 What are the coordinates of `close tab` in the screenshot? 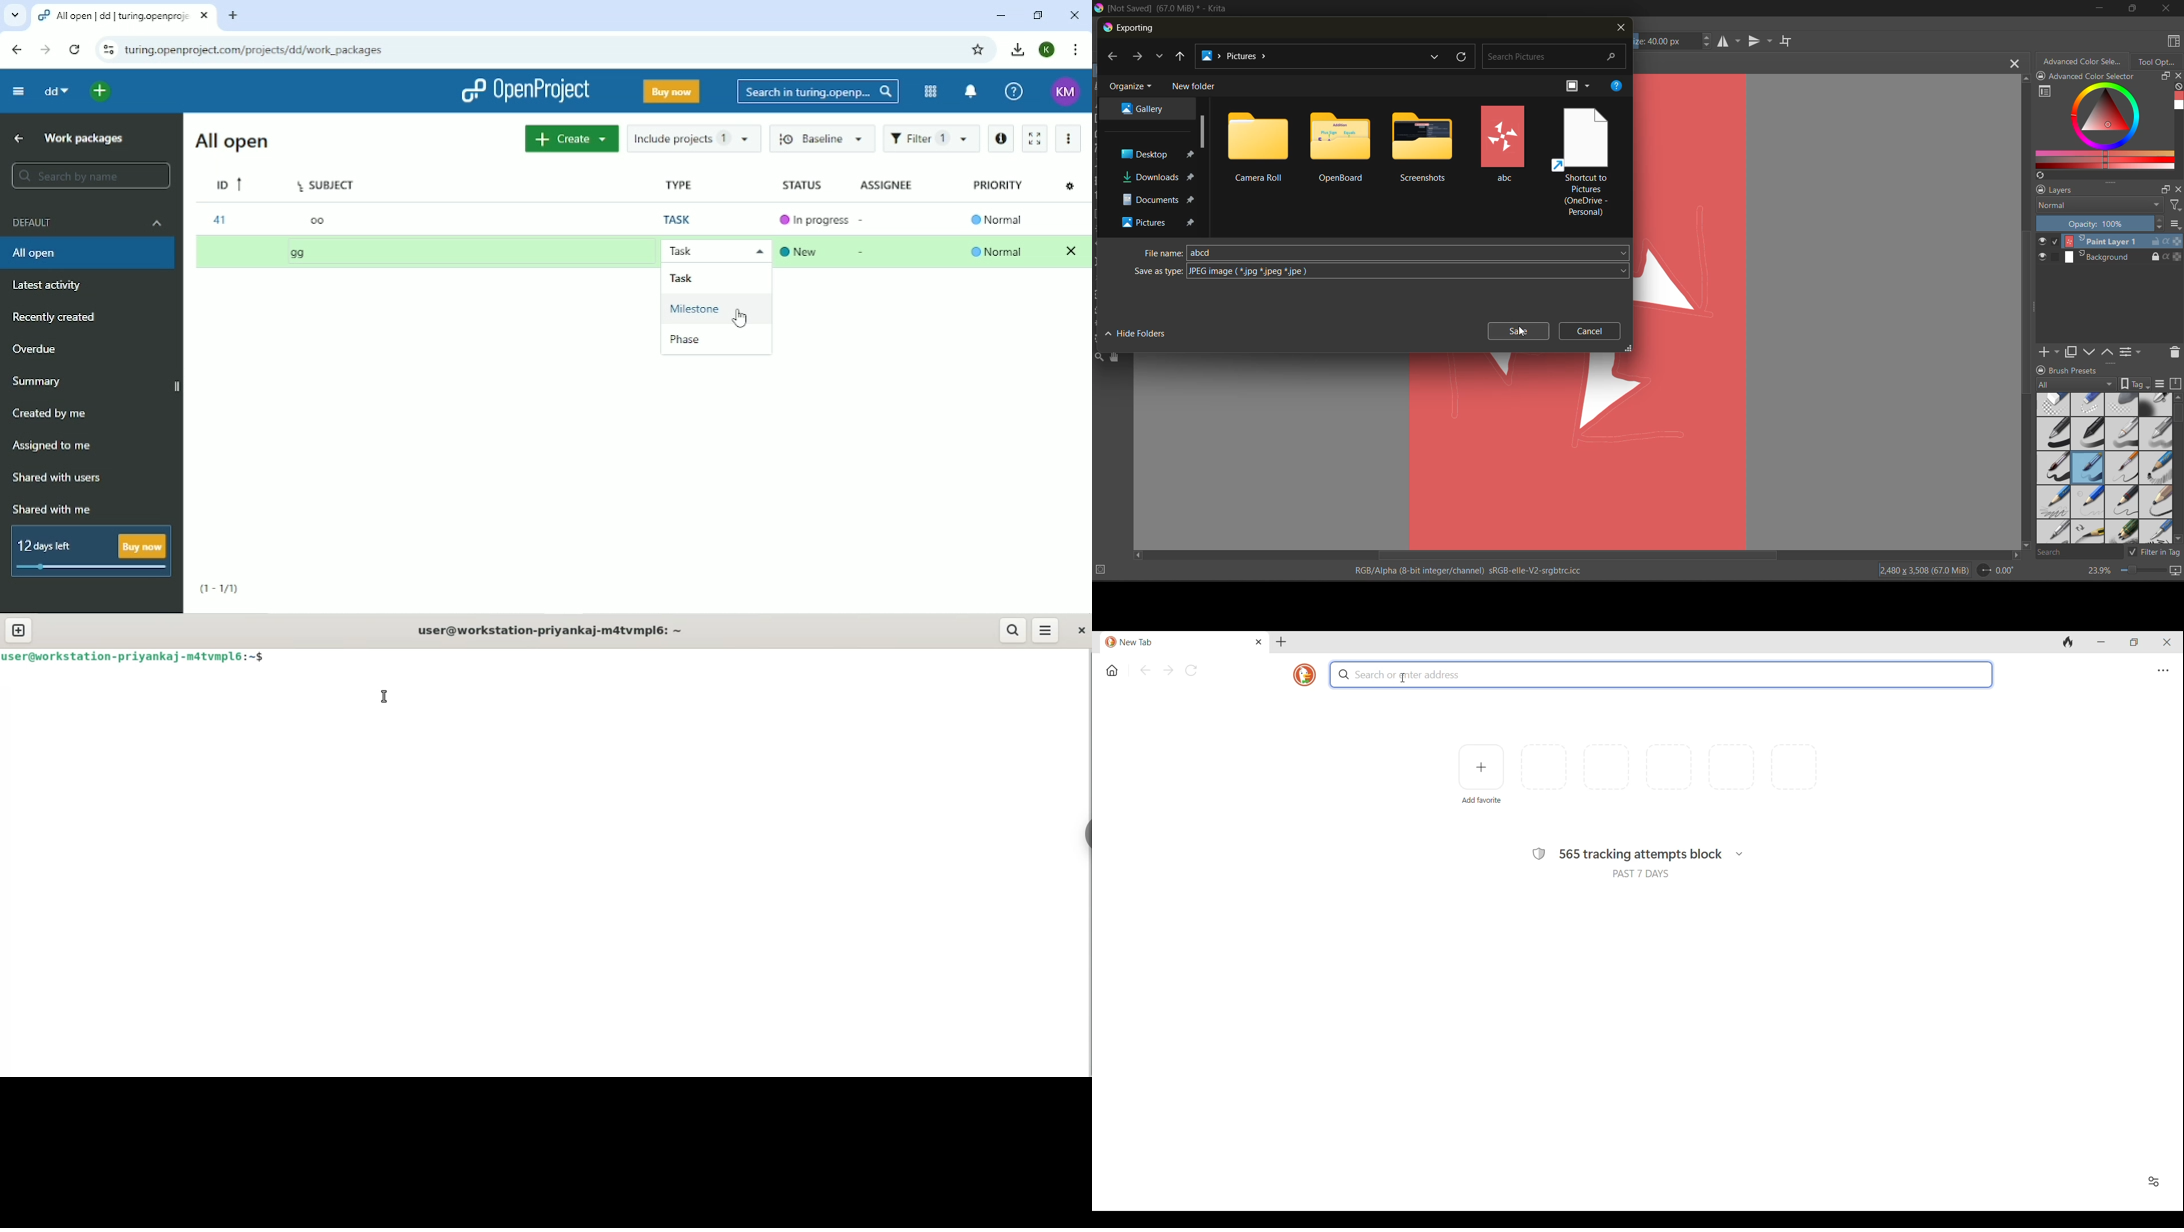 It's located at (2012, 66).